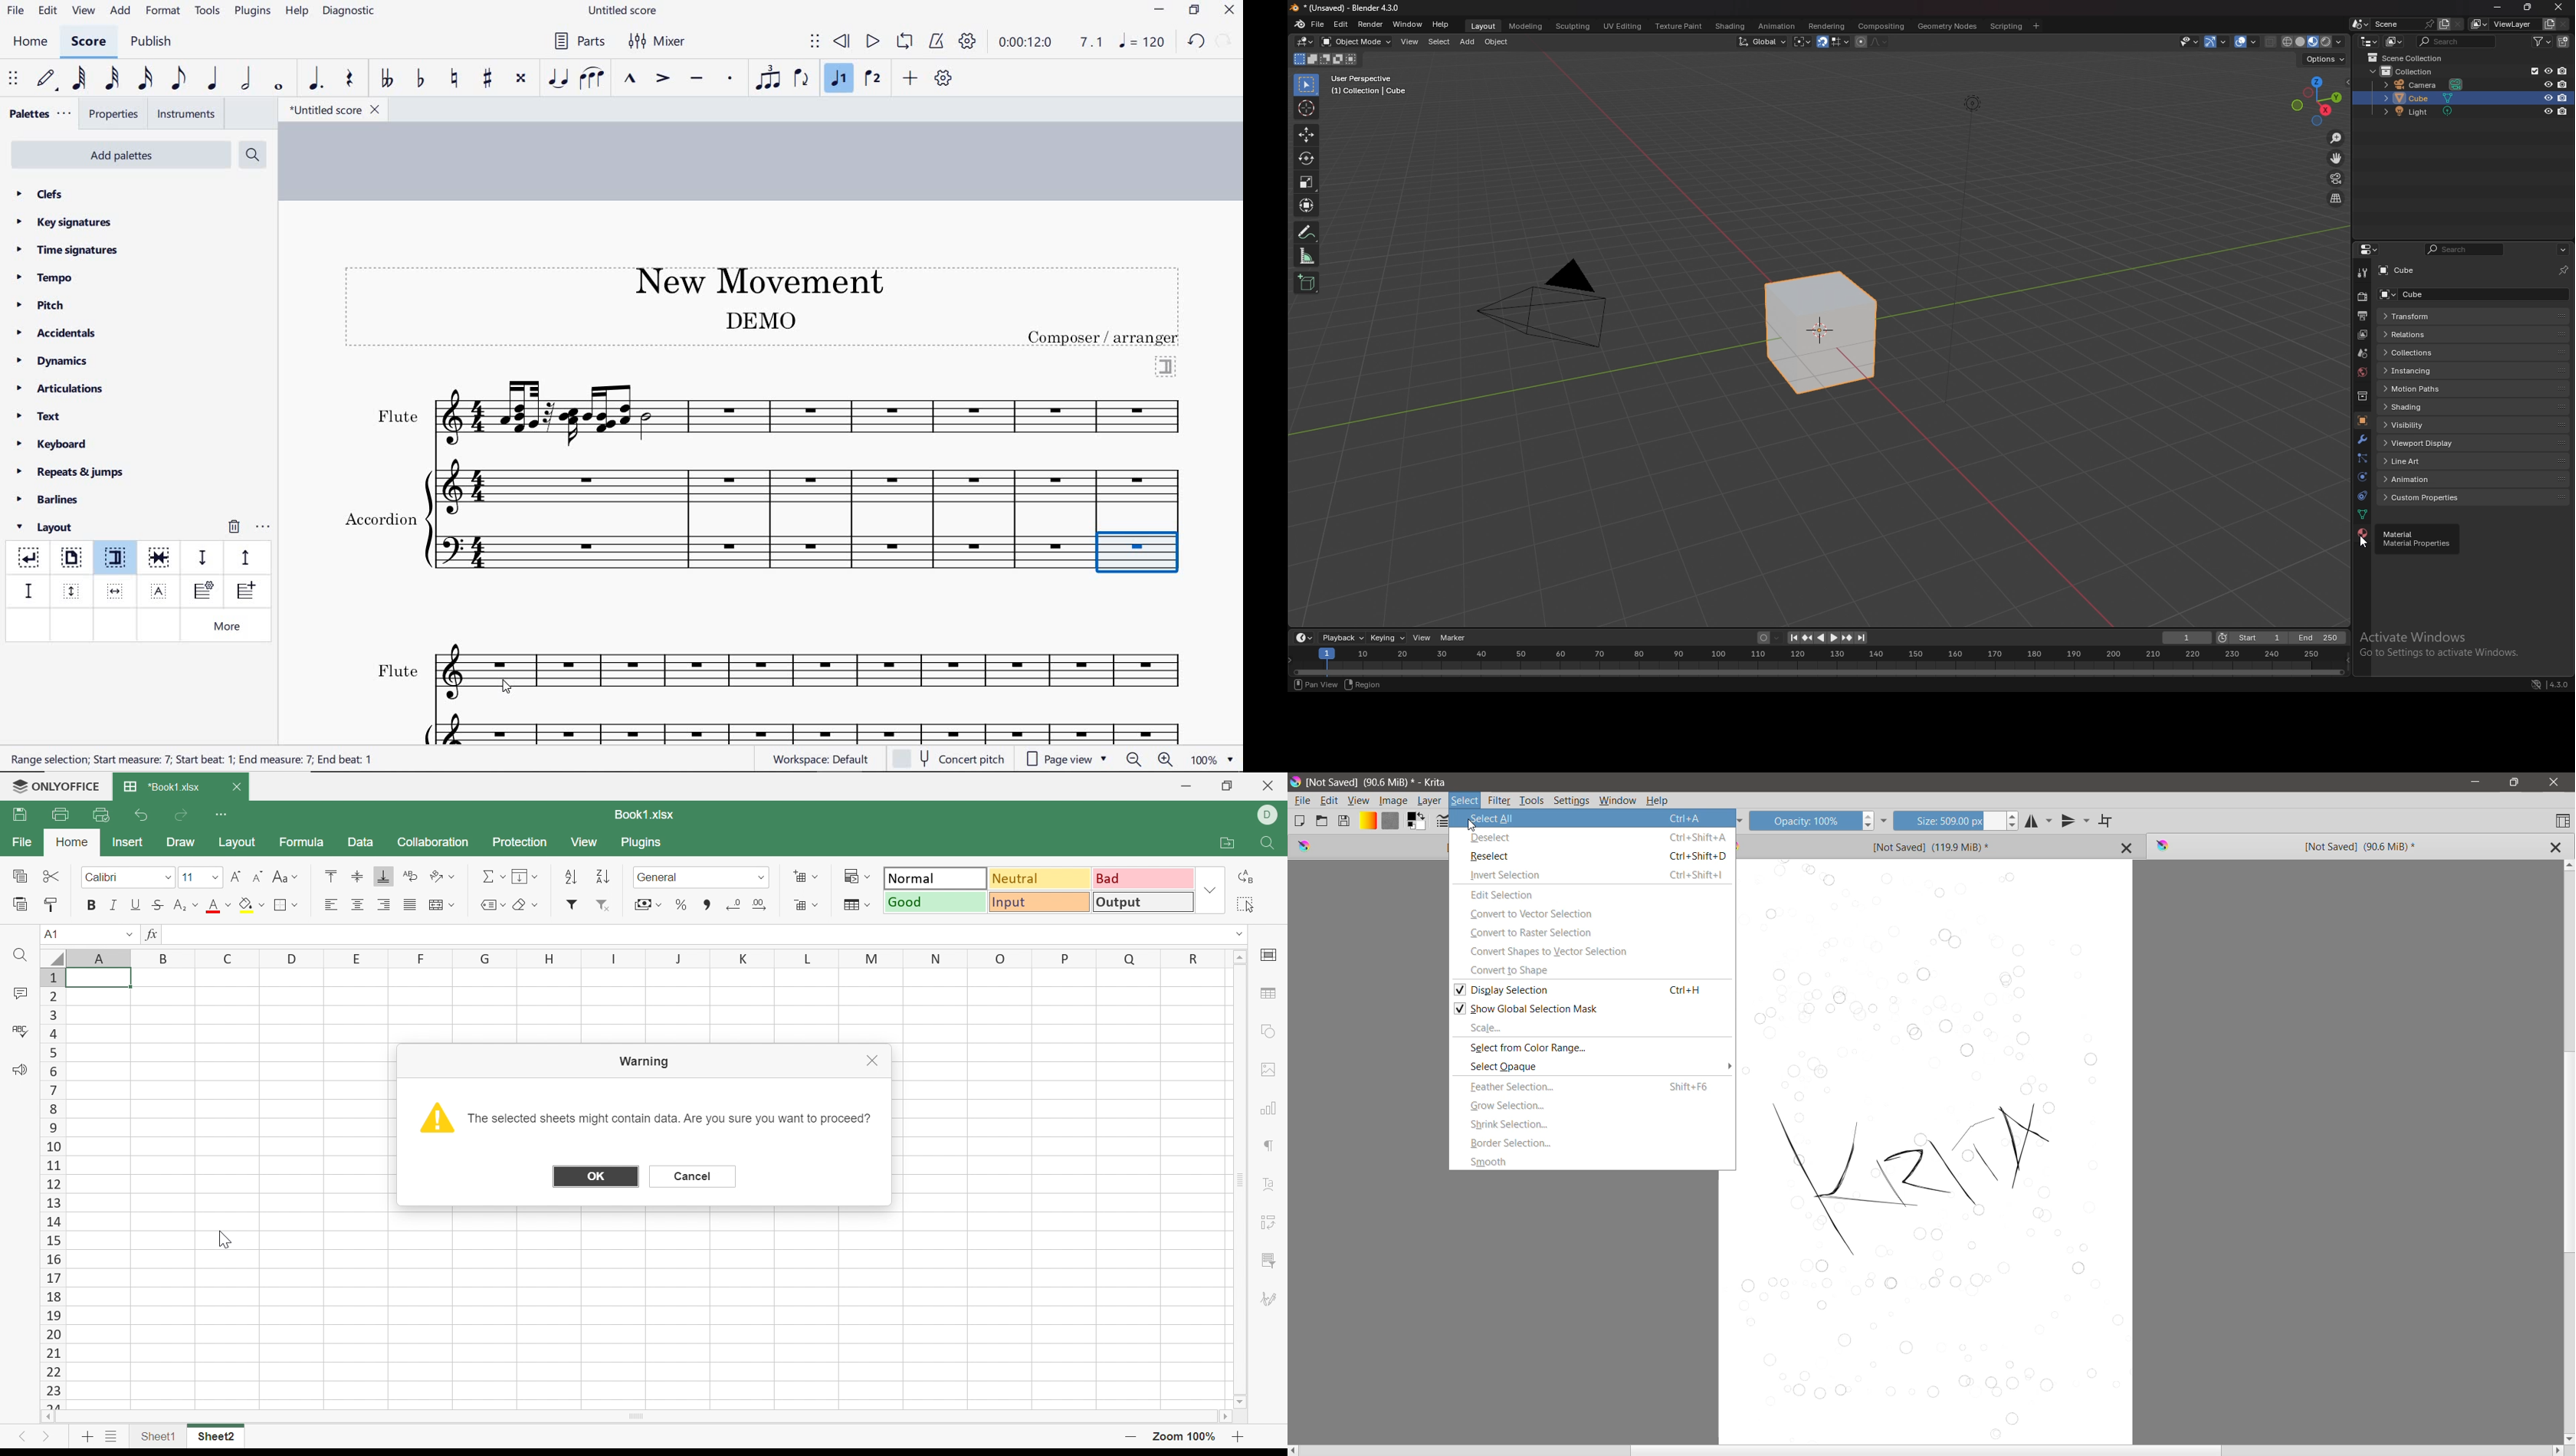 This screenshot has height=1456, width=2576. Describe the element at coordinates (1762, 41) in the screenshot. I see `transform orientation` at that location.